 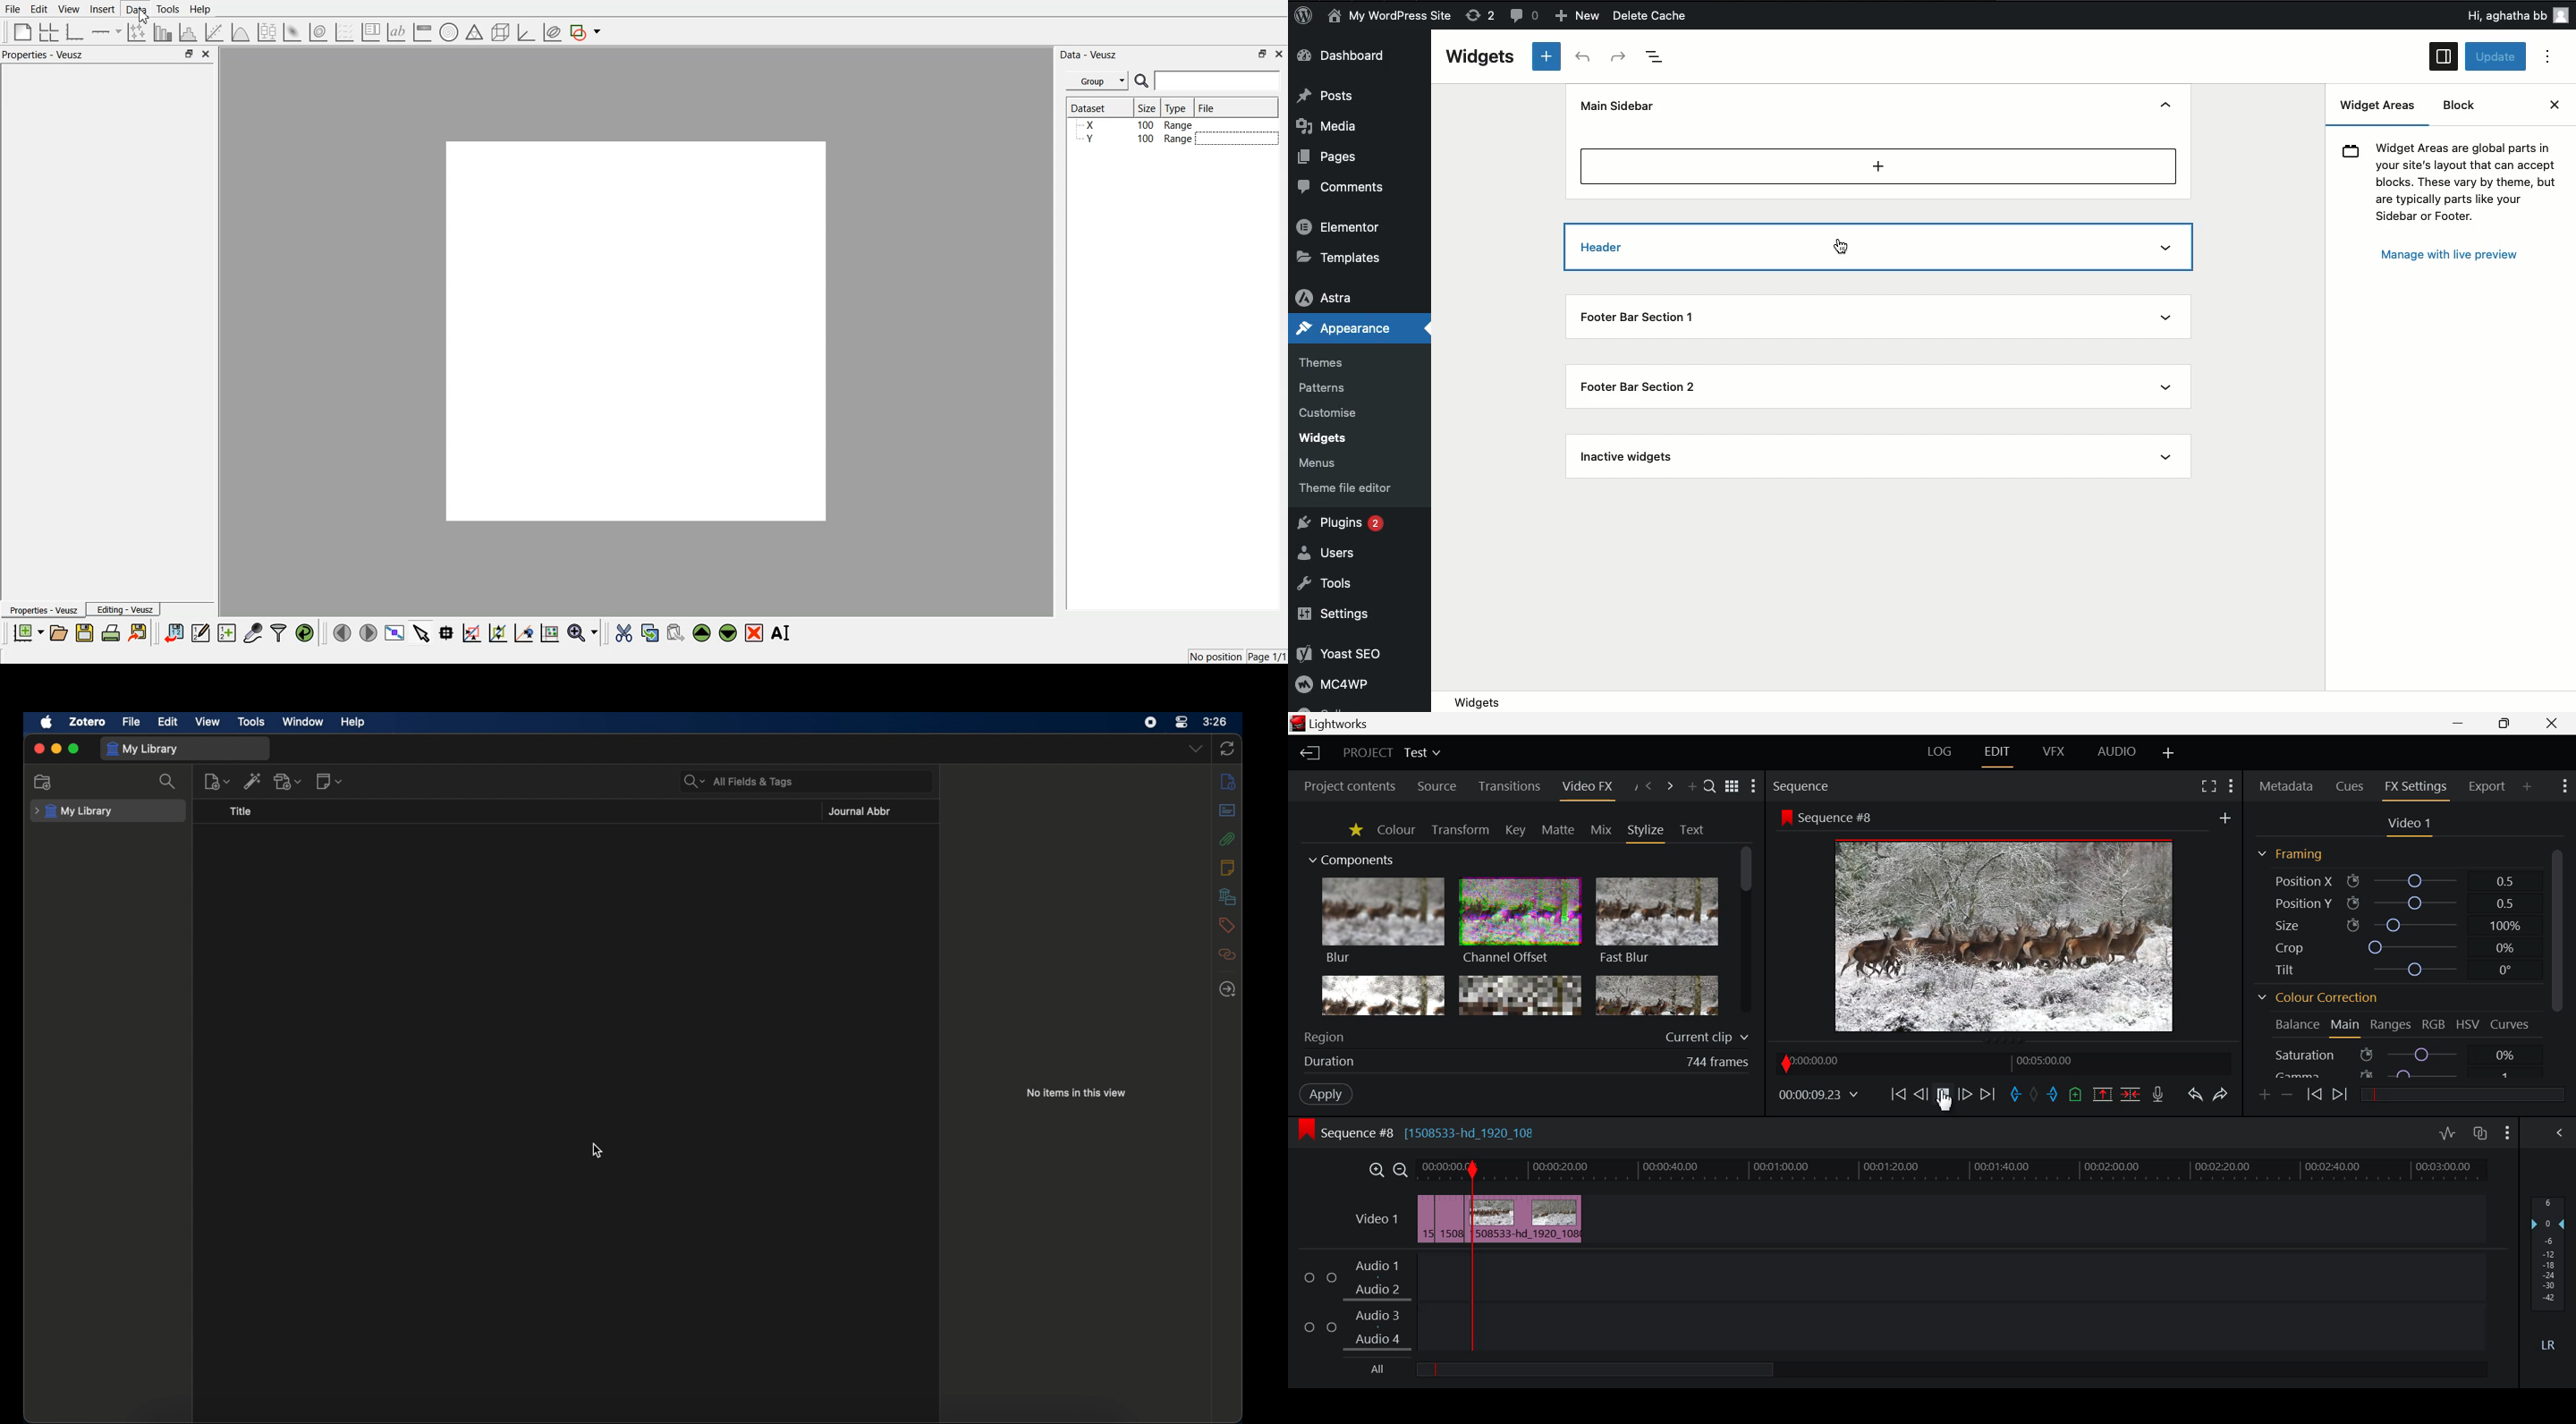 What do you see at coordinates (2438, 183) in the screenshot?
I see `(9 Widget Areas are global parts in
your site's layout that can accept
blocks. These vary by theme, but
are typically parts like your
Sidebar or Footer.` at bounding box center [2438, 183].